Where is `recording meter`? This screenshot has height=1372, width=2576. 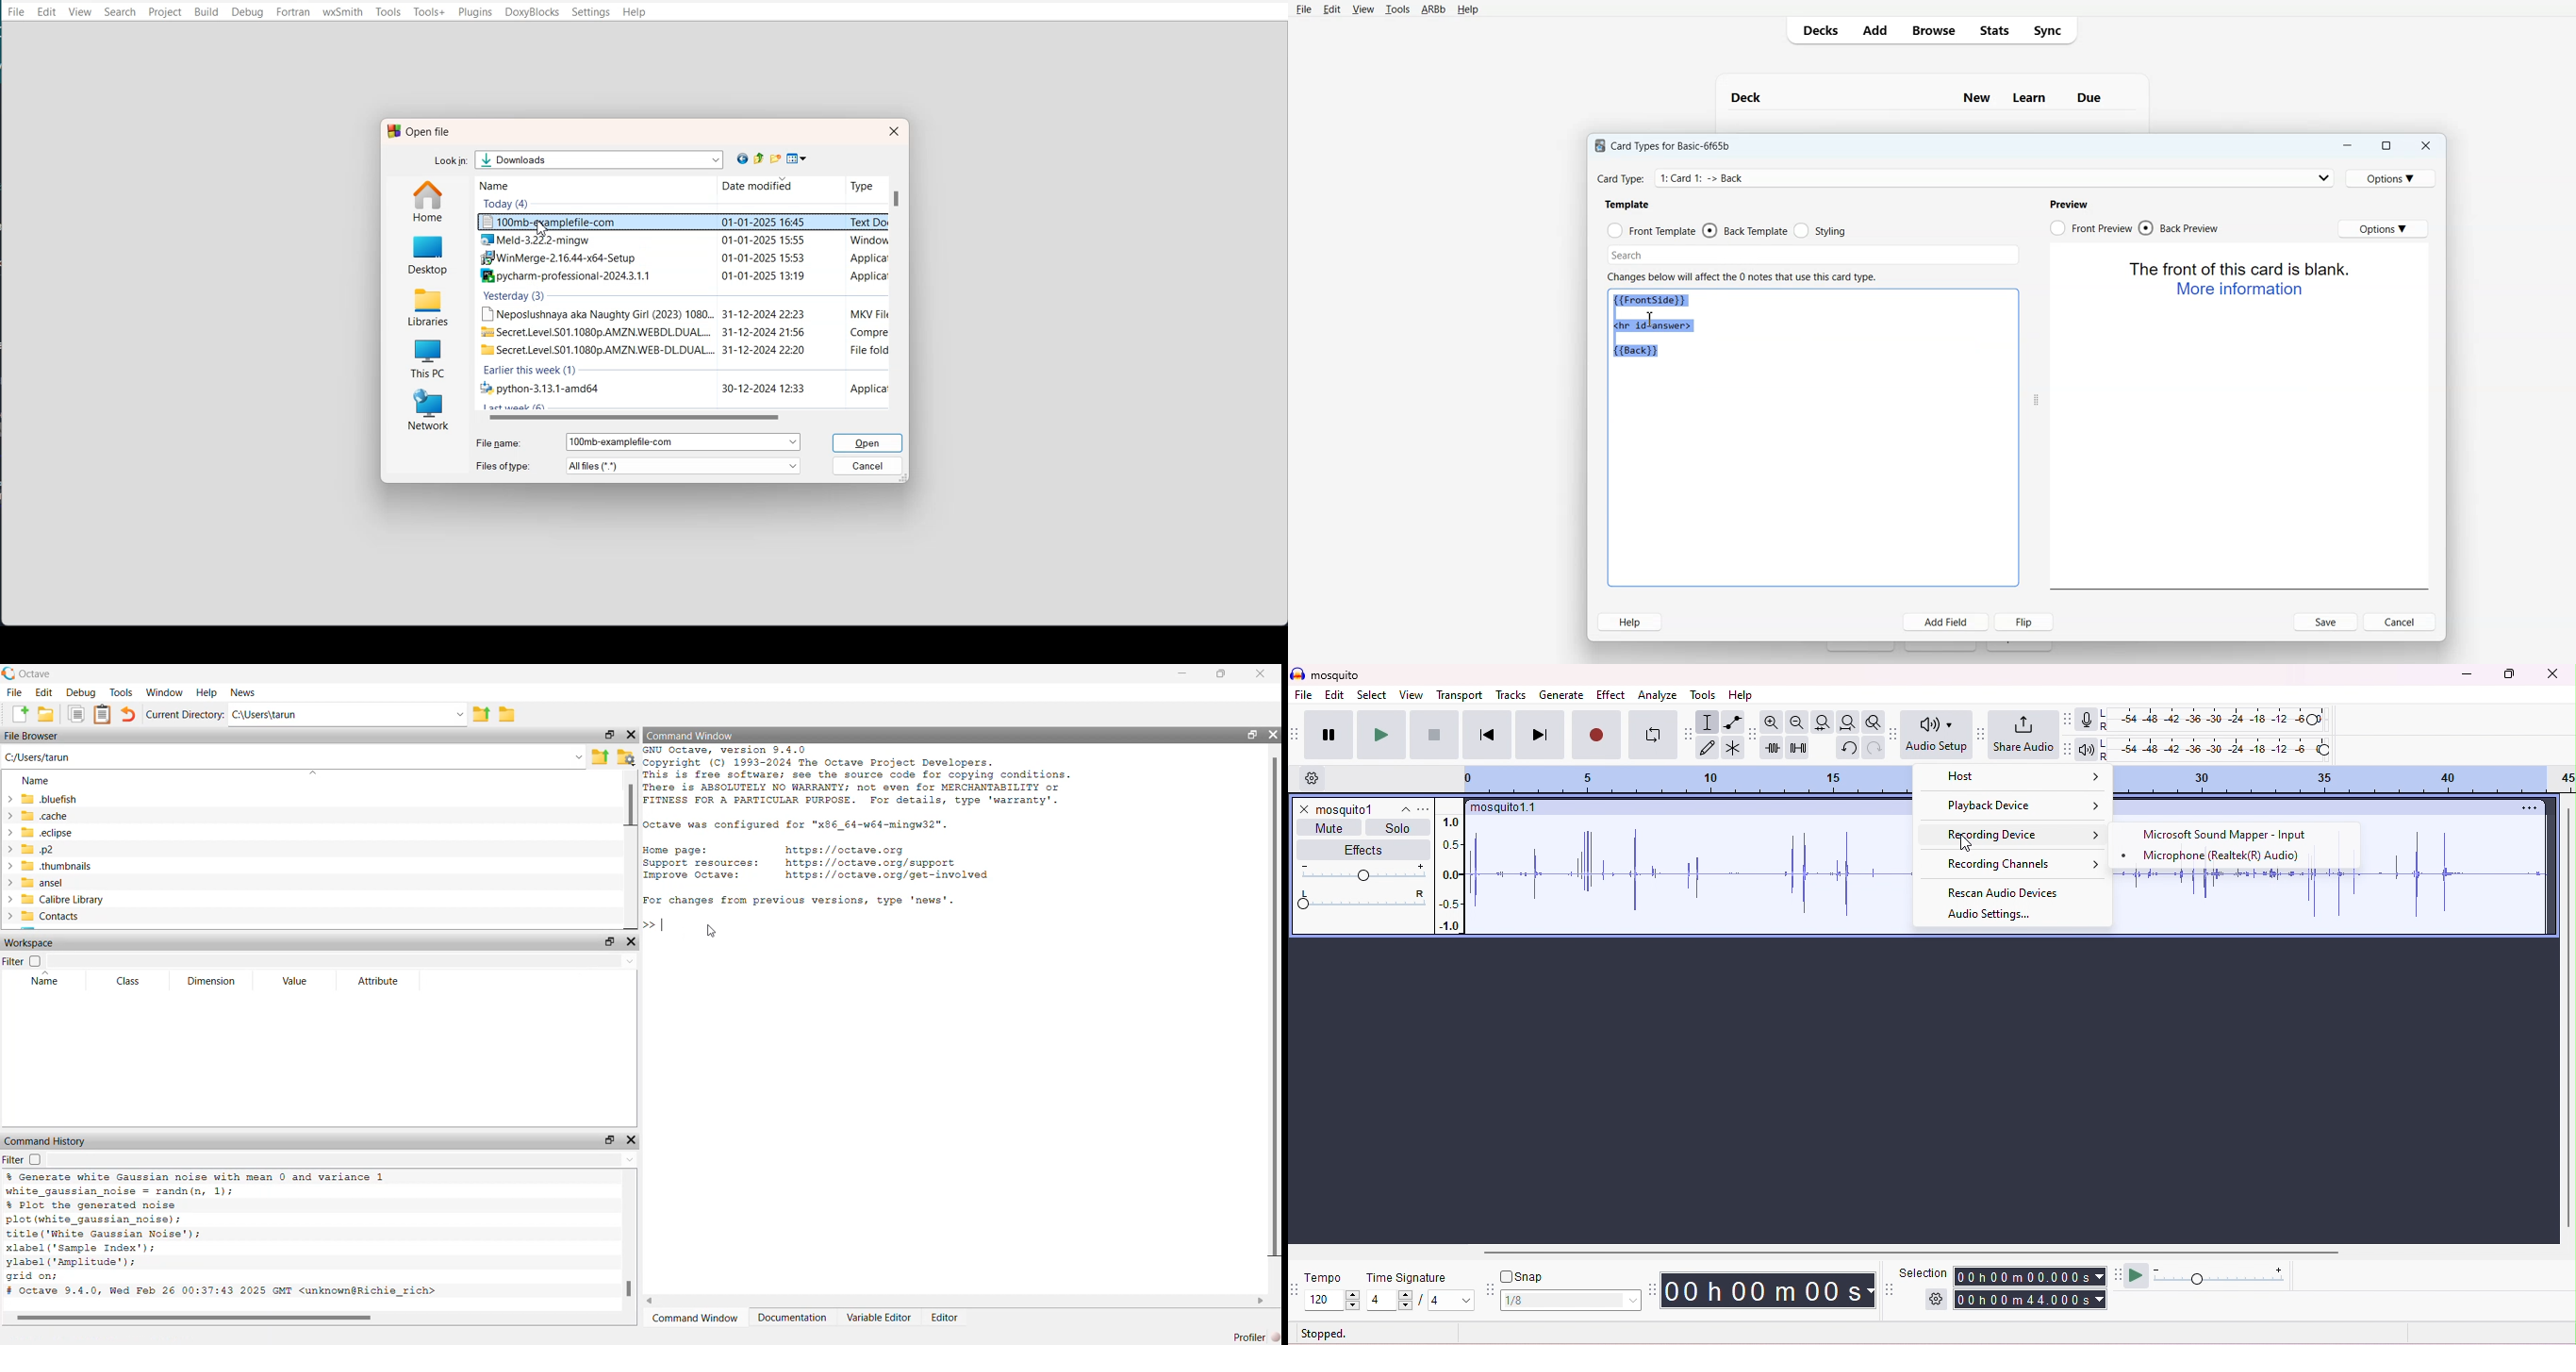
recording meter is located at coordinates (2086, 721).